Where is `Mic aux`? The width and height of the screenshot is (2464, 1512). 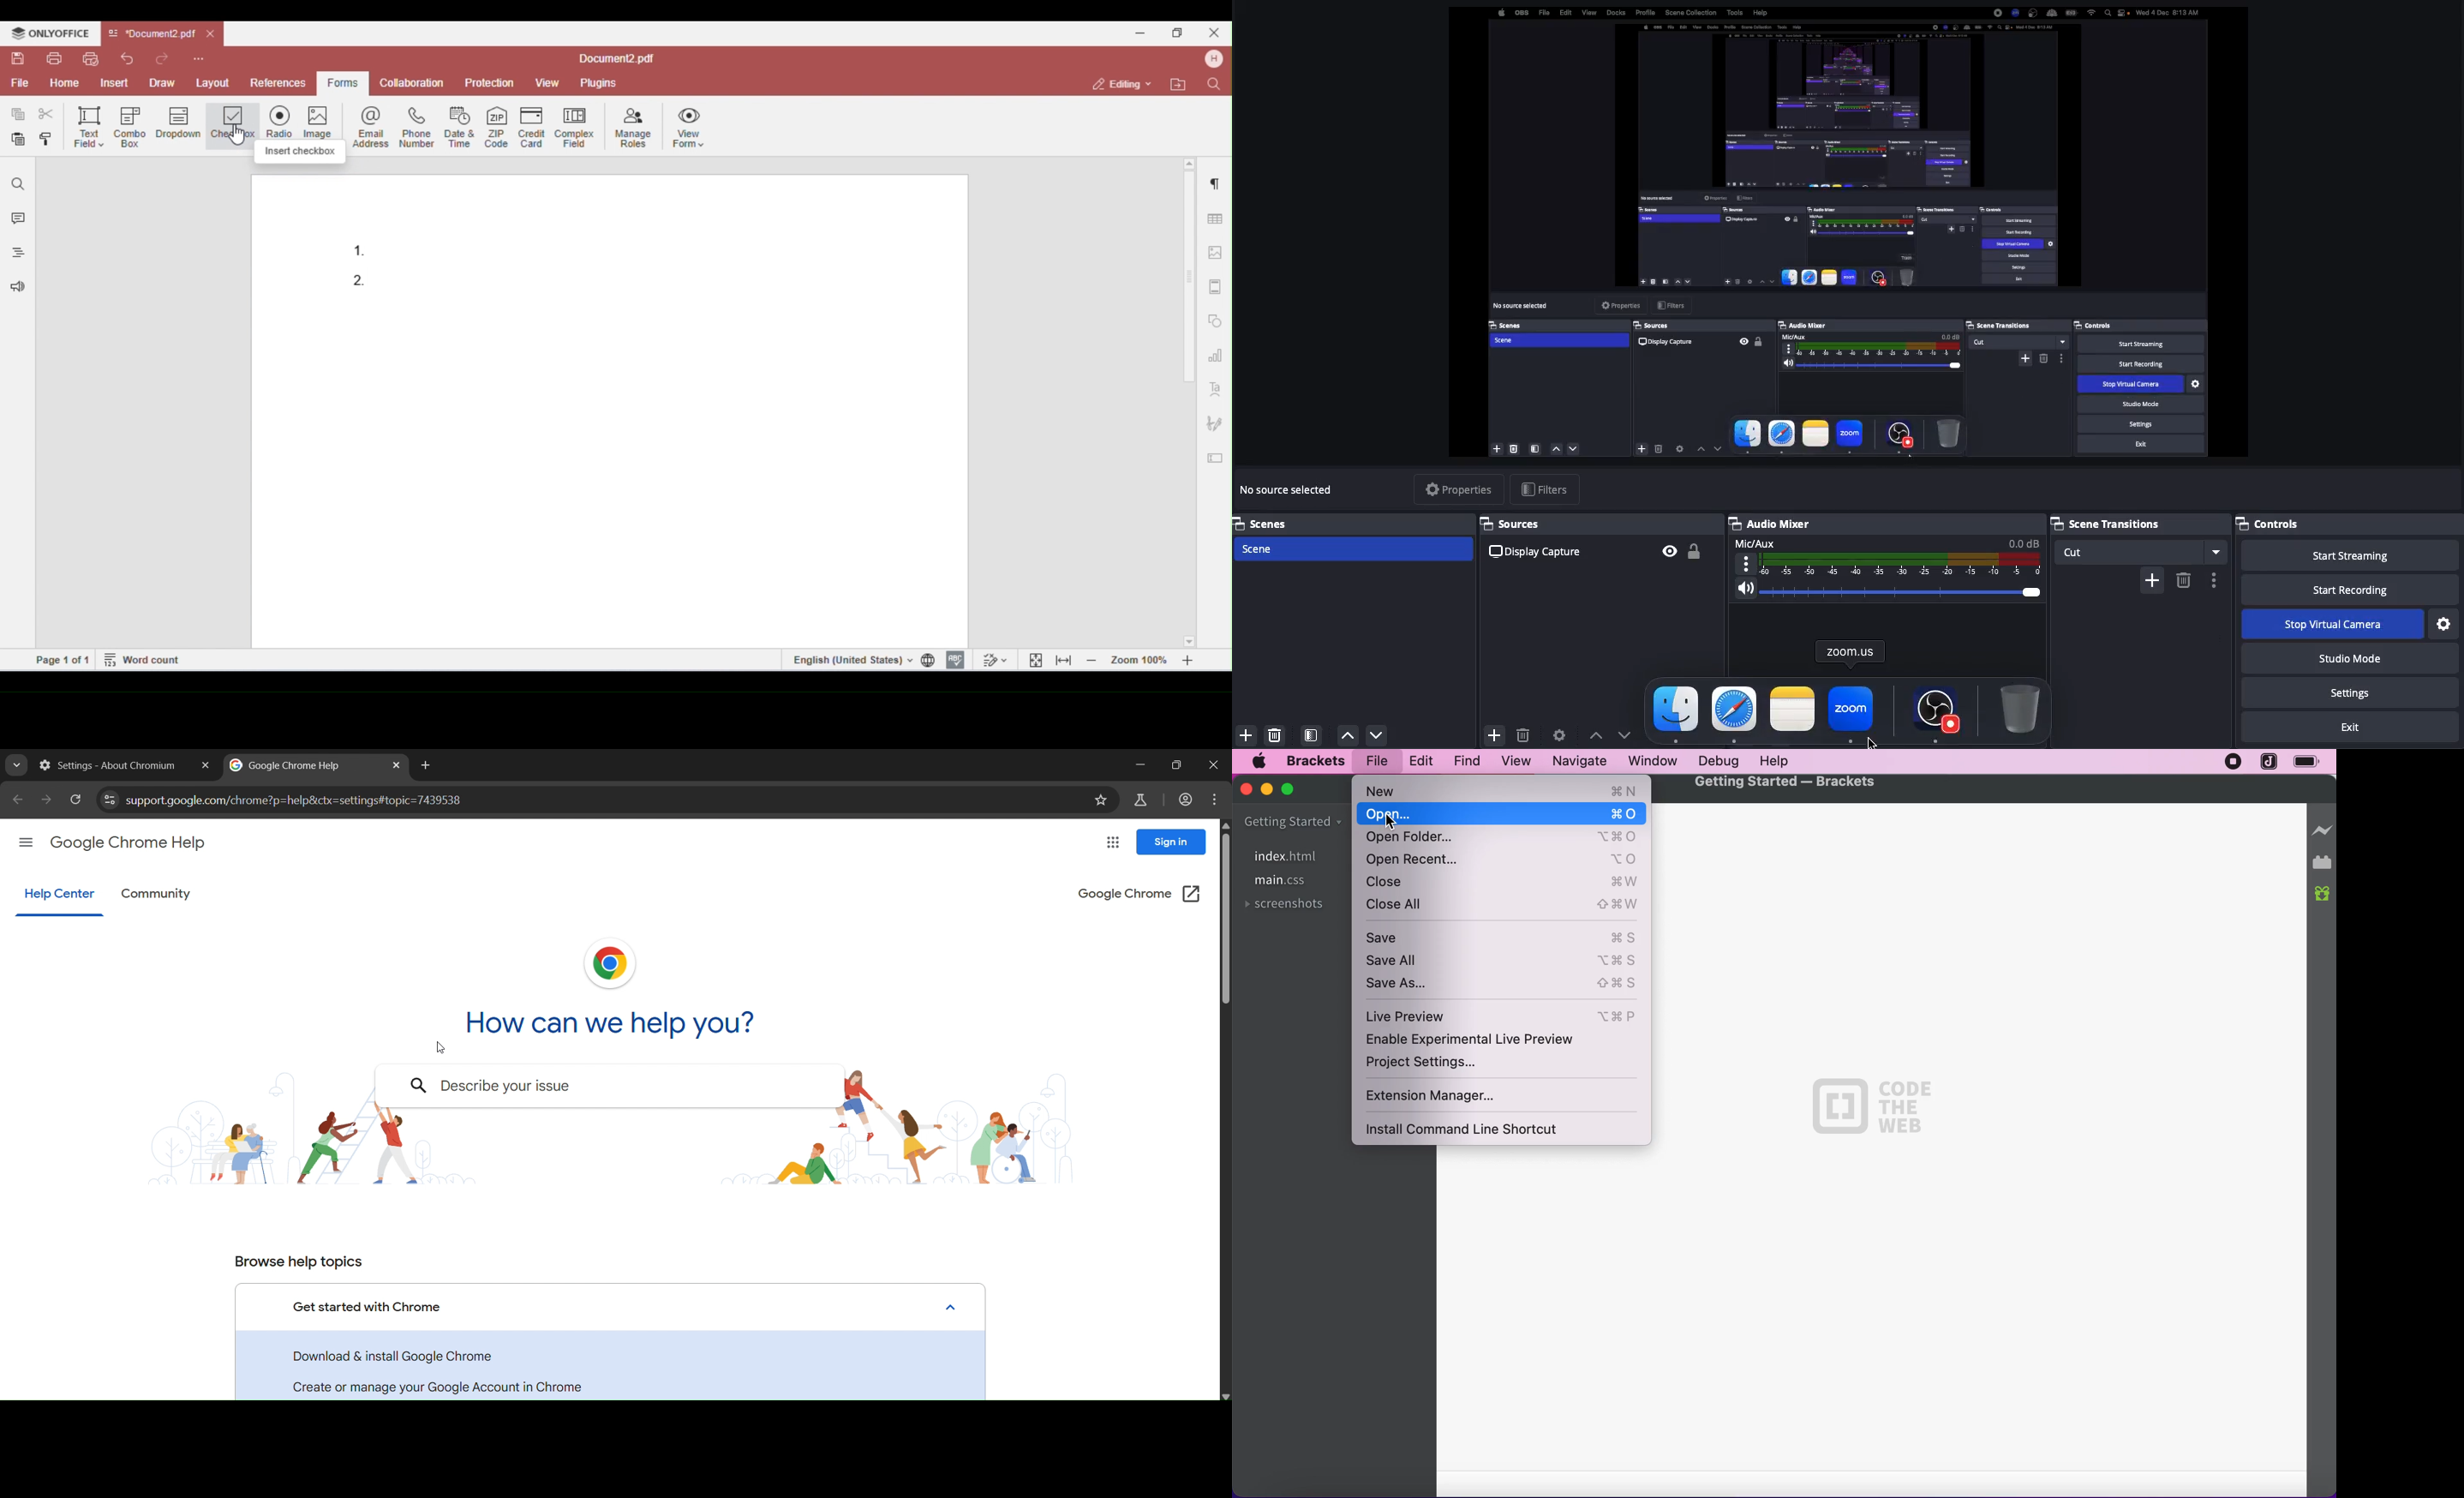 Mic aux is located at coordinates (1889, 555).